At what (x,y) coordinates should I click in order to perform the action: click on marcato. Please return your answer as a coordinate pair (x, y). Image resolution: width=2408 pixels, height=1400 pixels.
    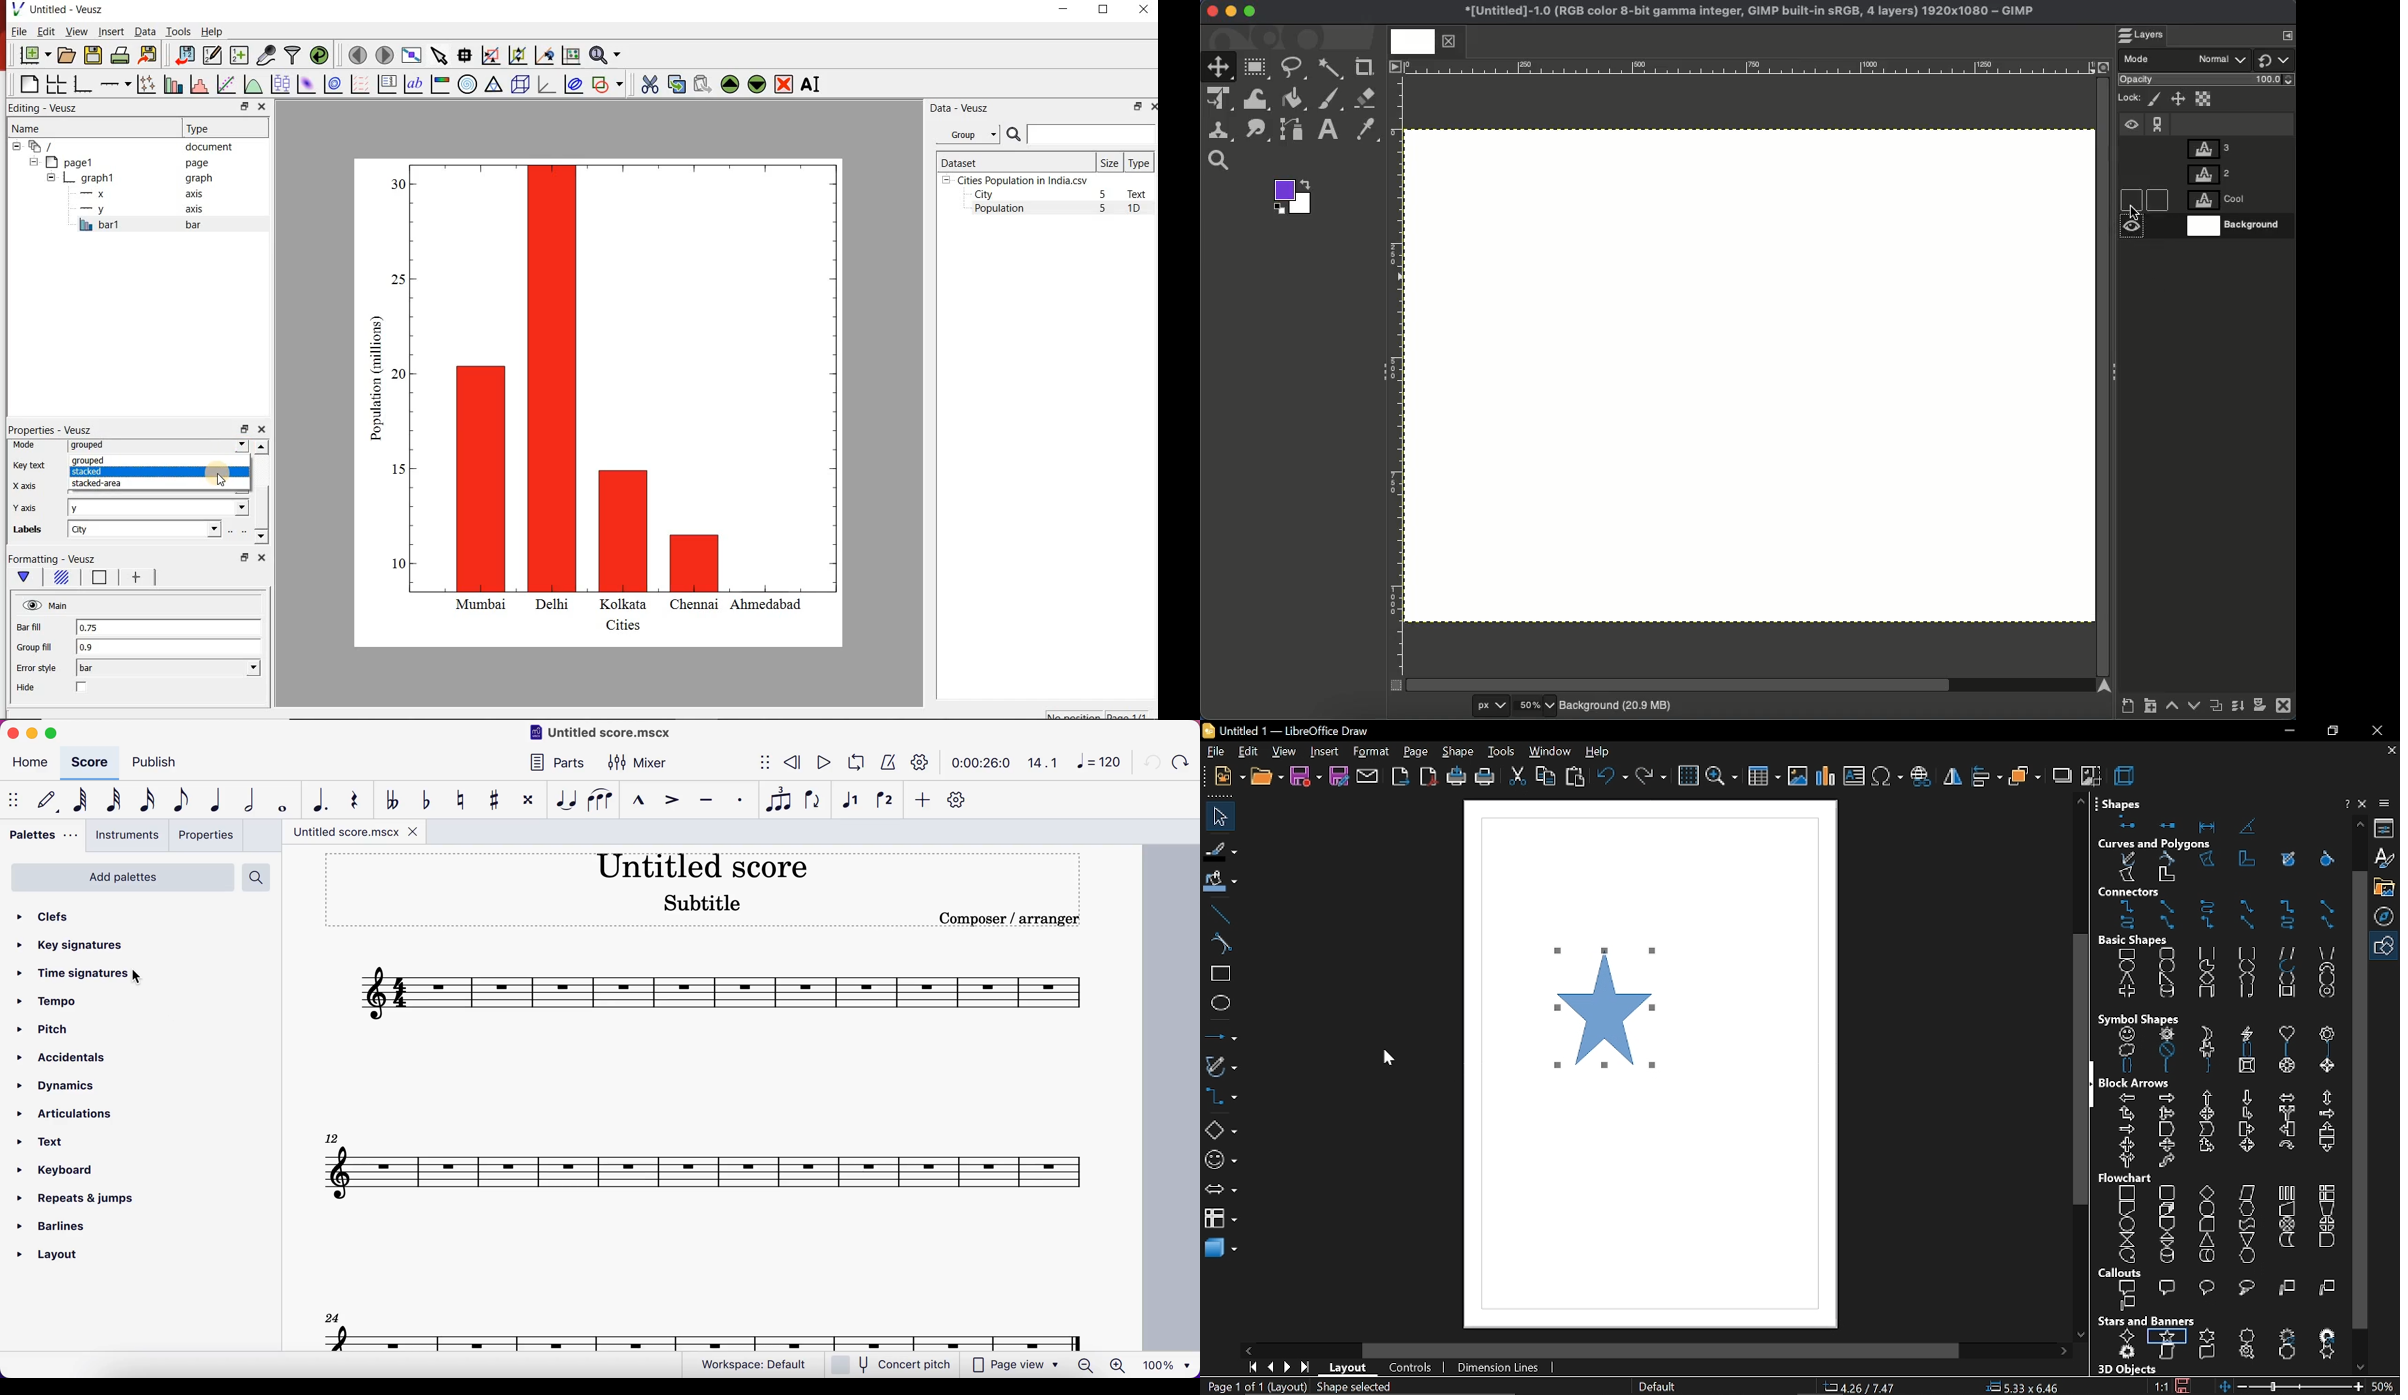
    Looking at the image, I should click on (636, 798).